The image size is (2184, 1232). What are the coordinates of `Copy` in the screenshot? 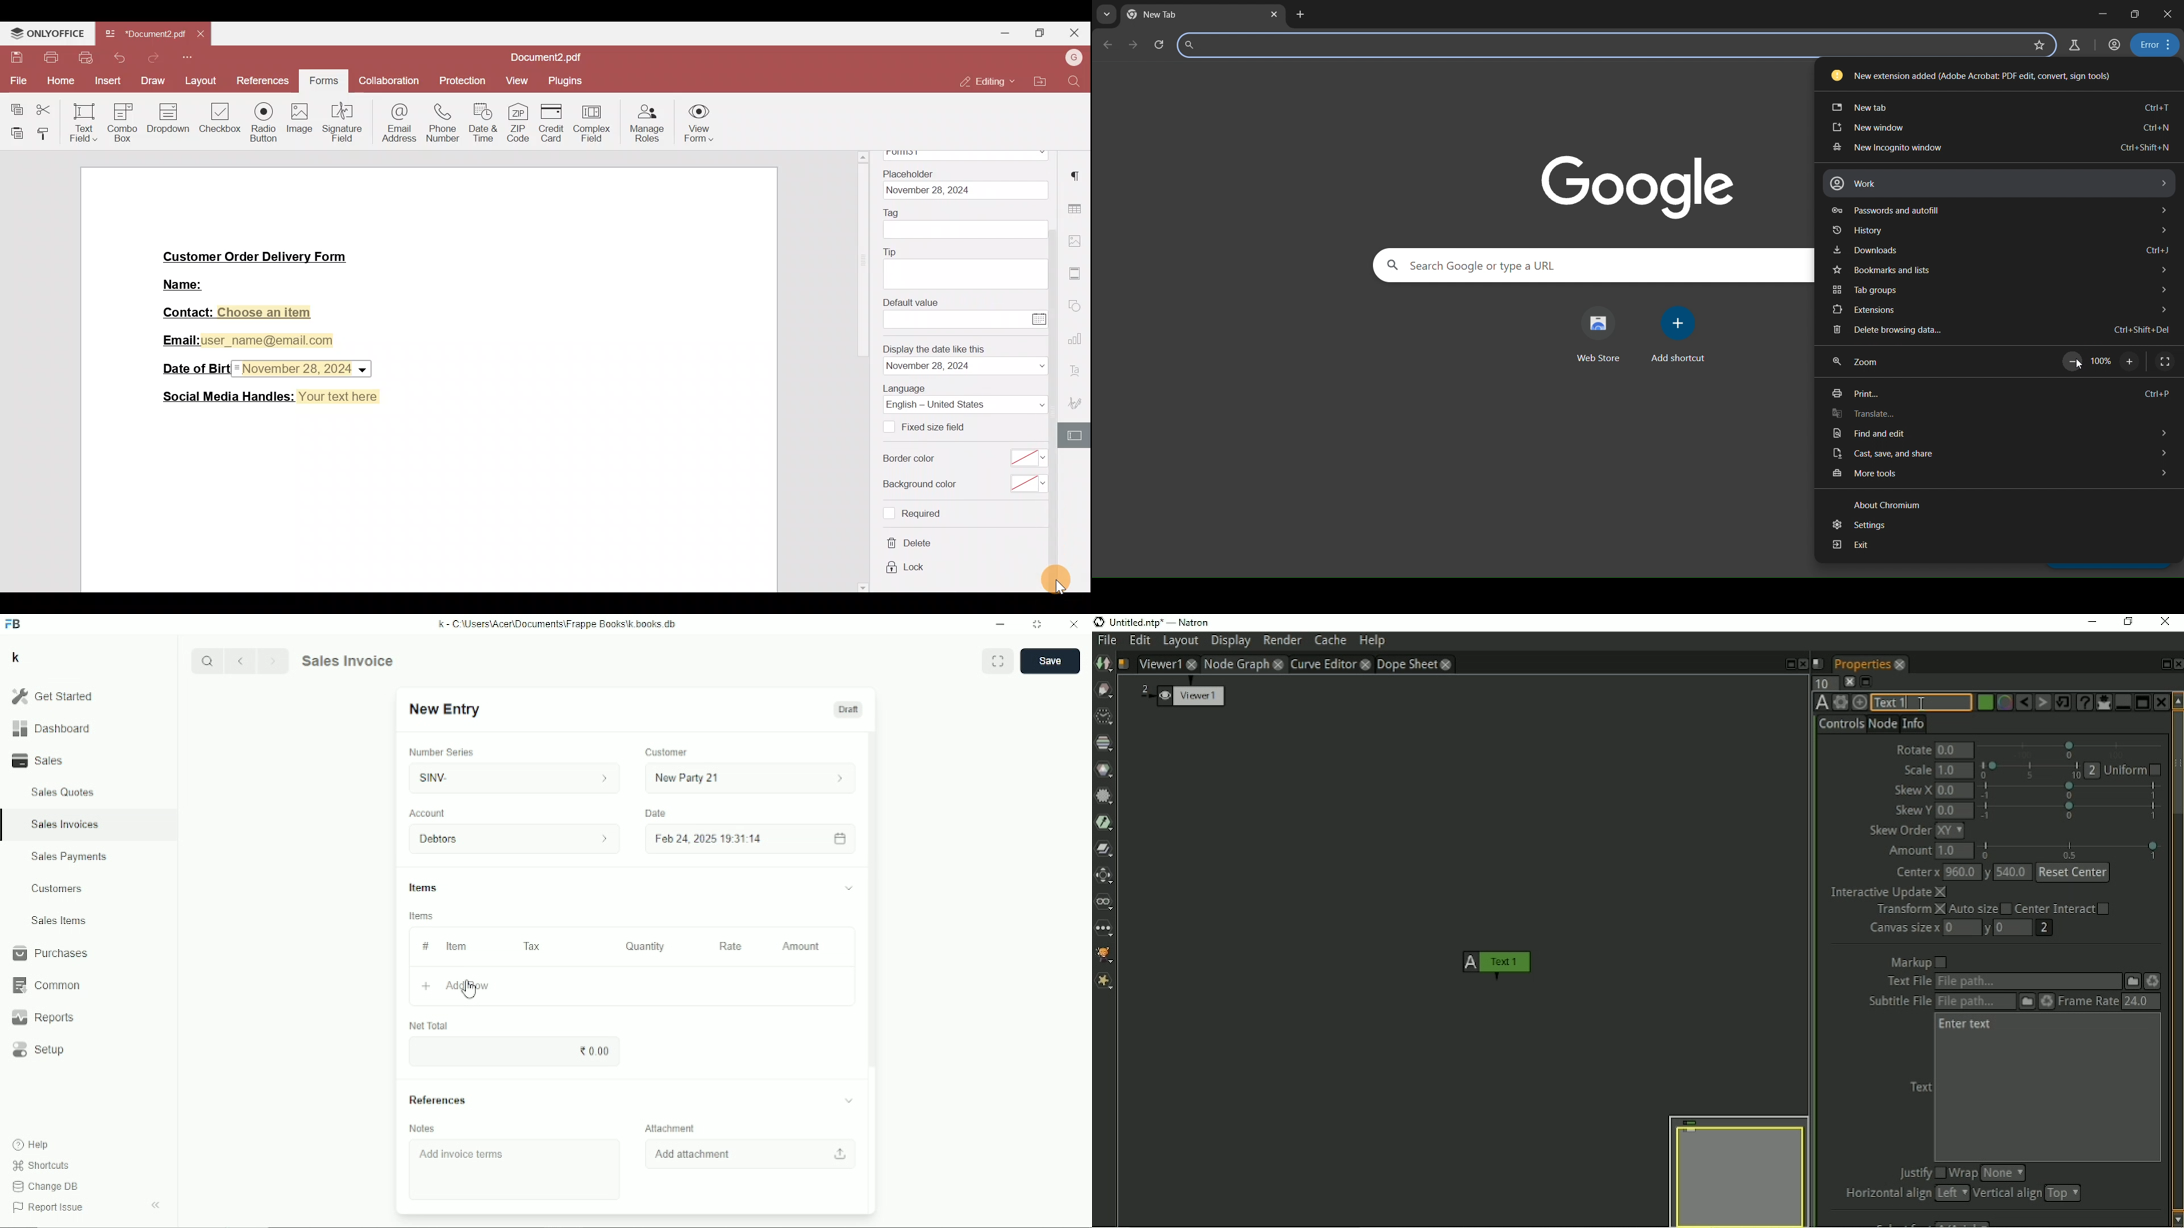 It's located at (14, 107).